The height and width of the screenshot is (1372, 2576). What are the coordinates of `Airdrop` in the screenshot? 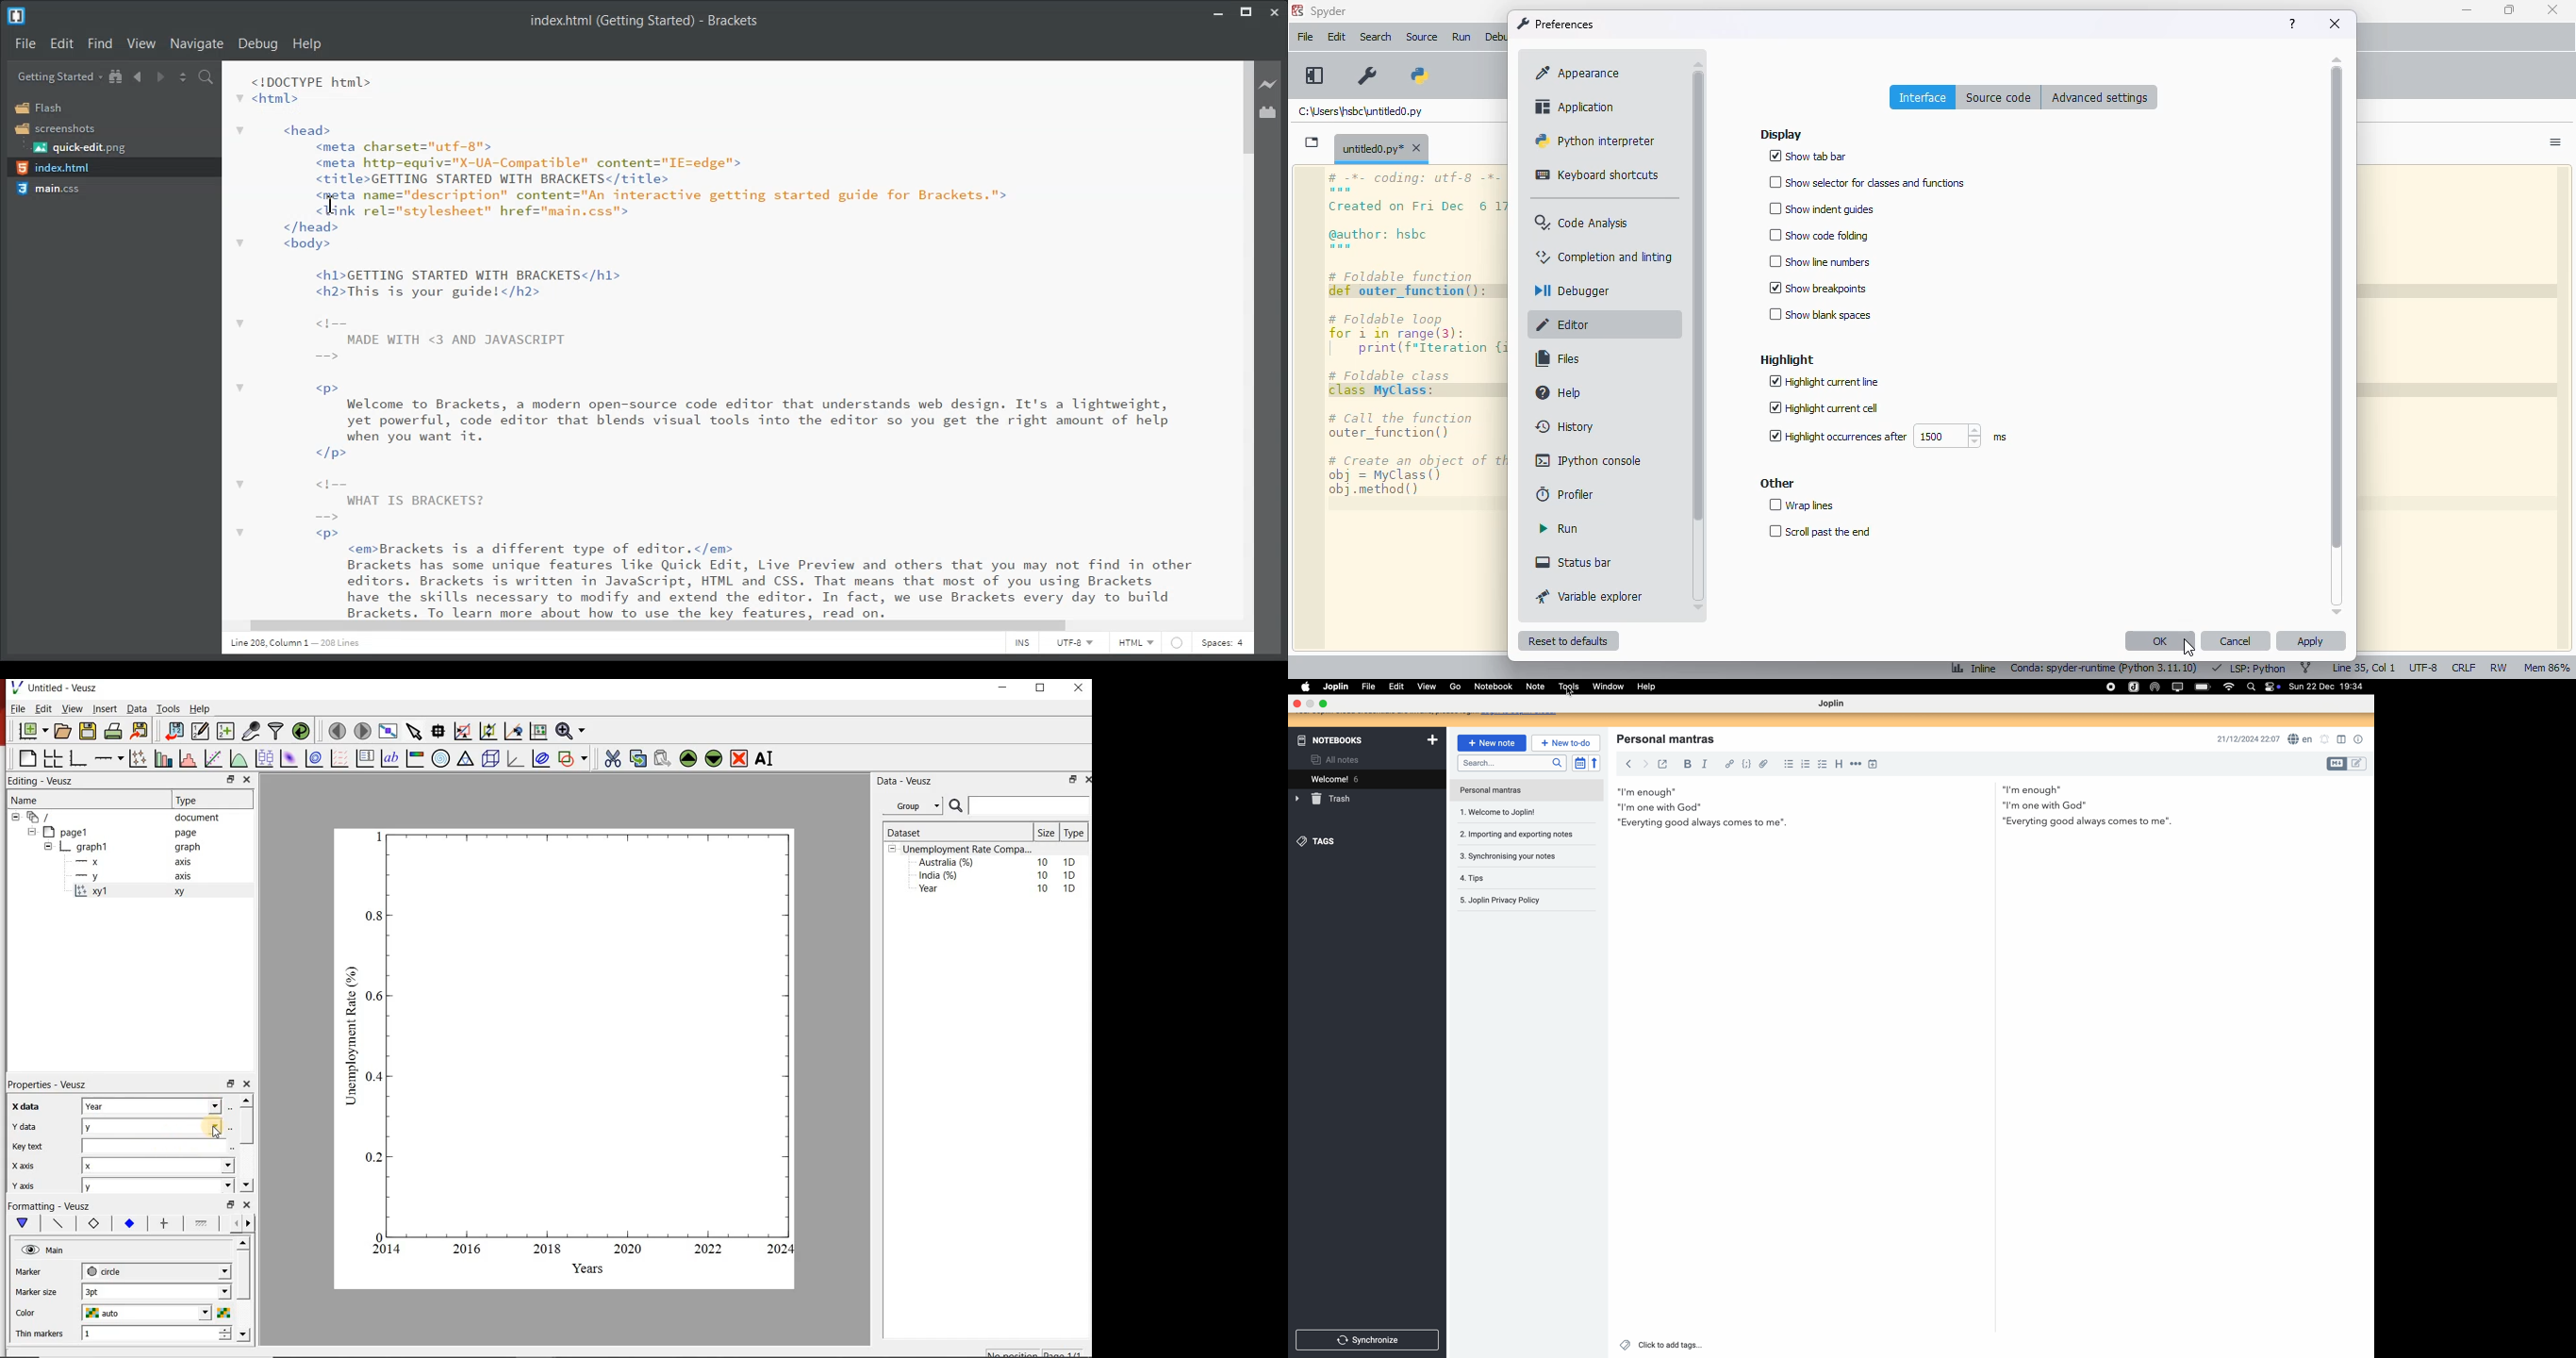 It's located at (2154, 686).